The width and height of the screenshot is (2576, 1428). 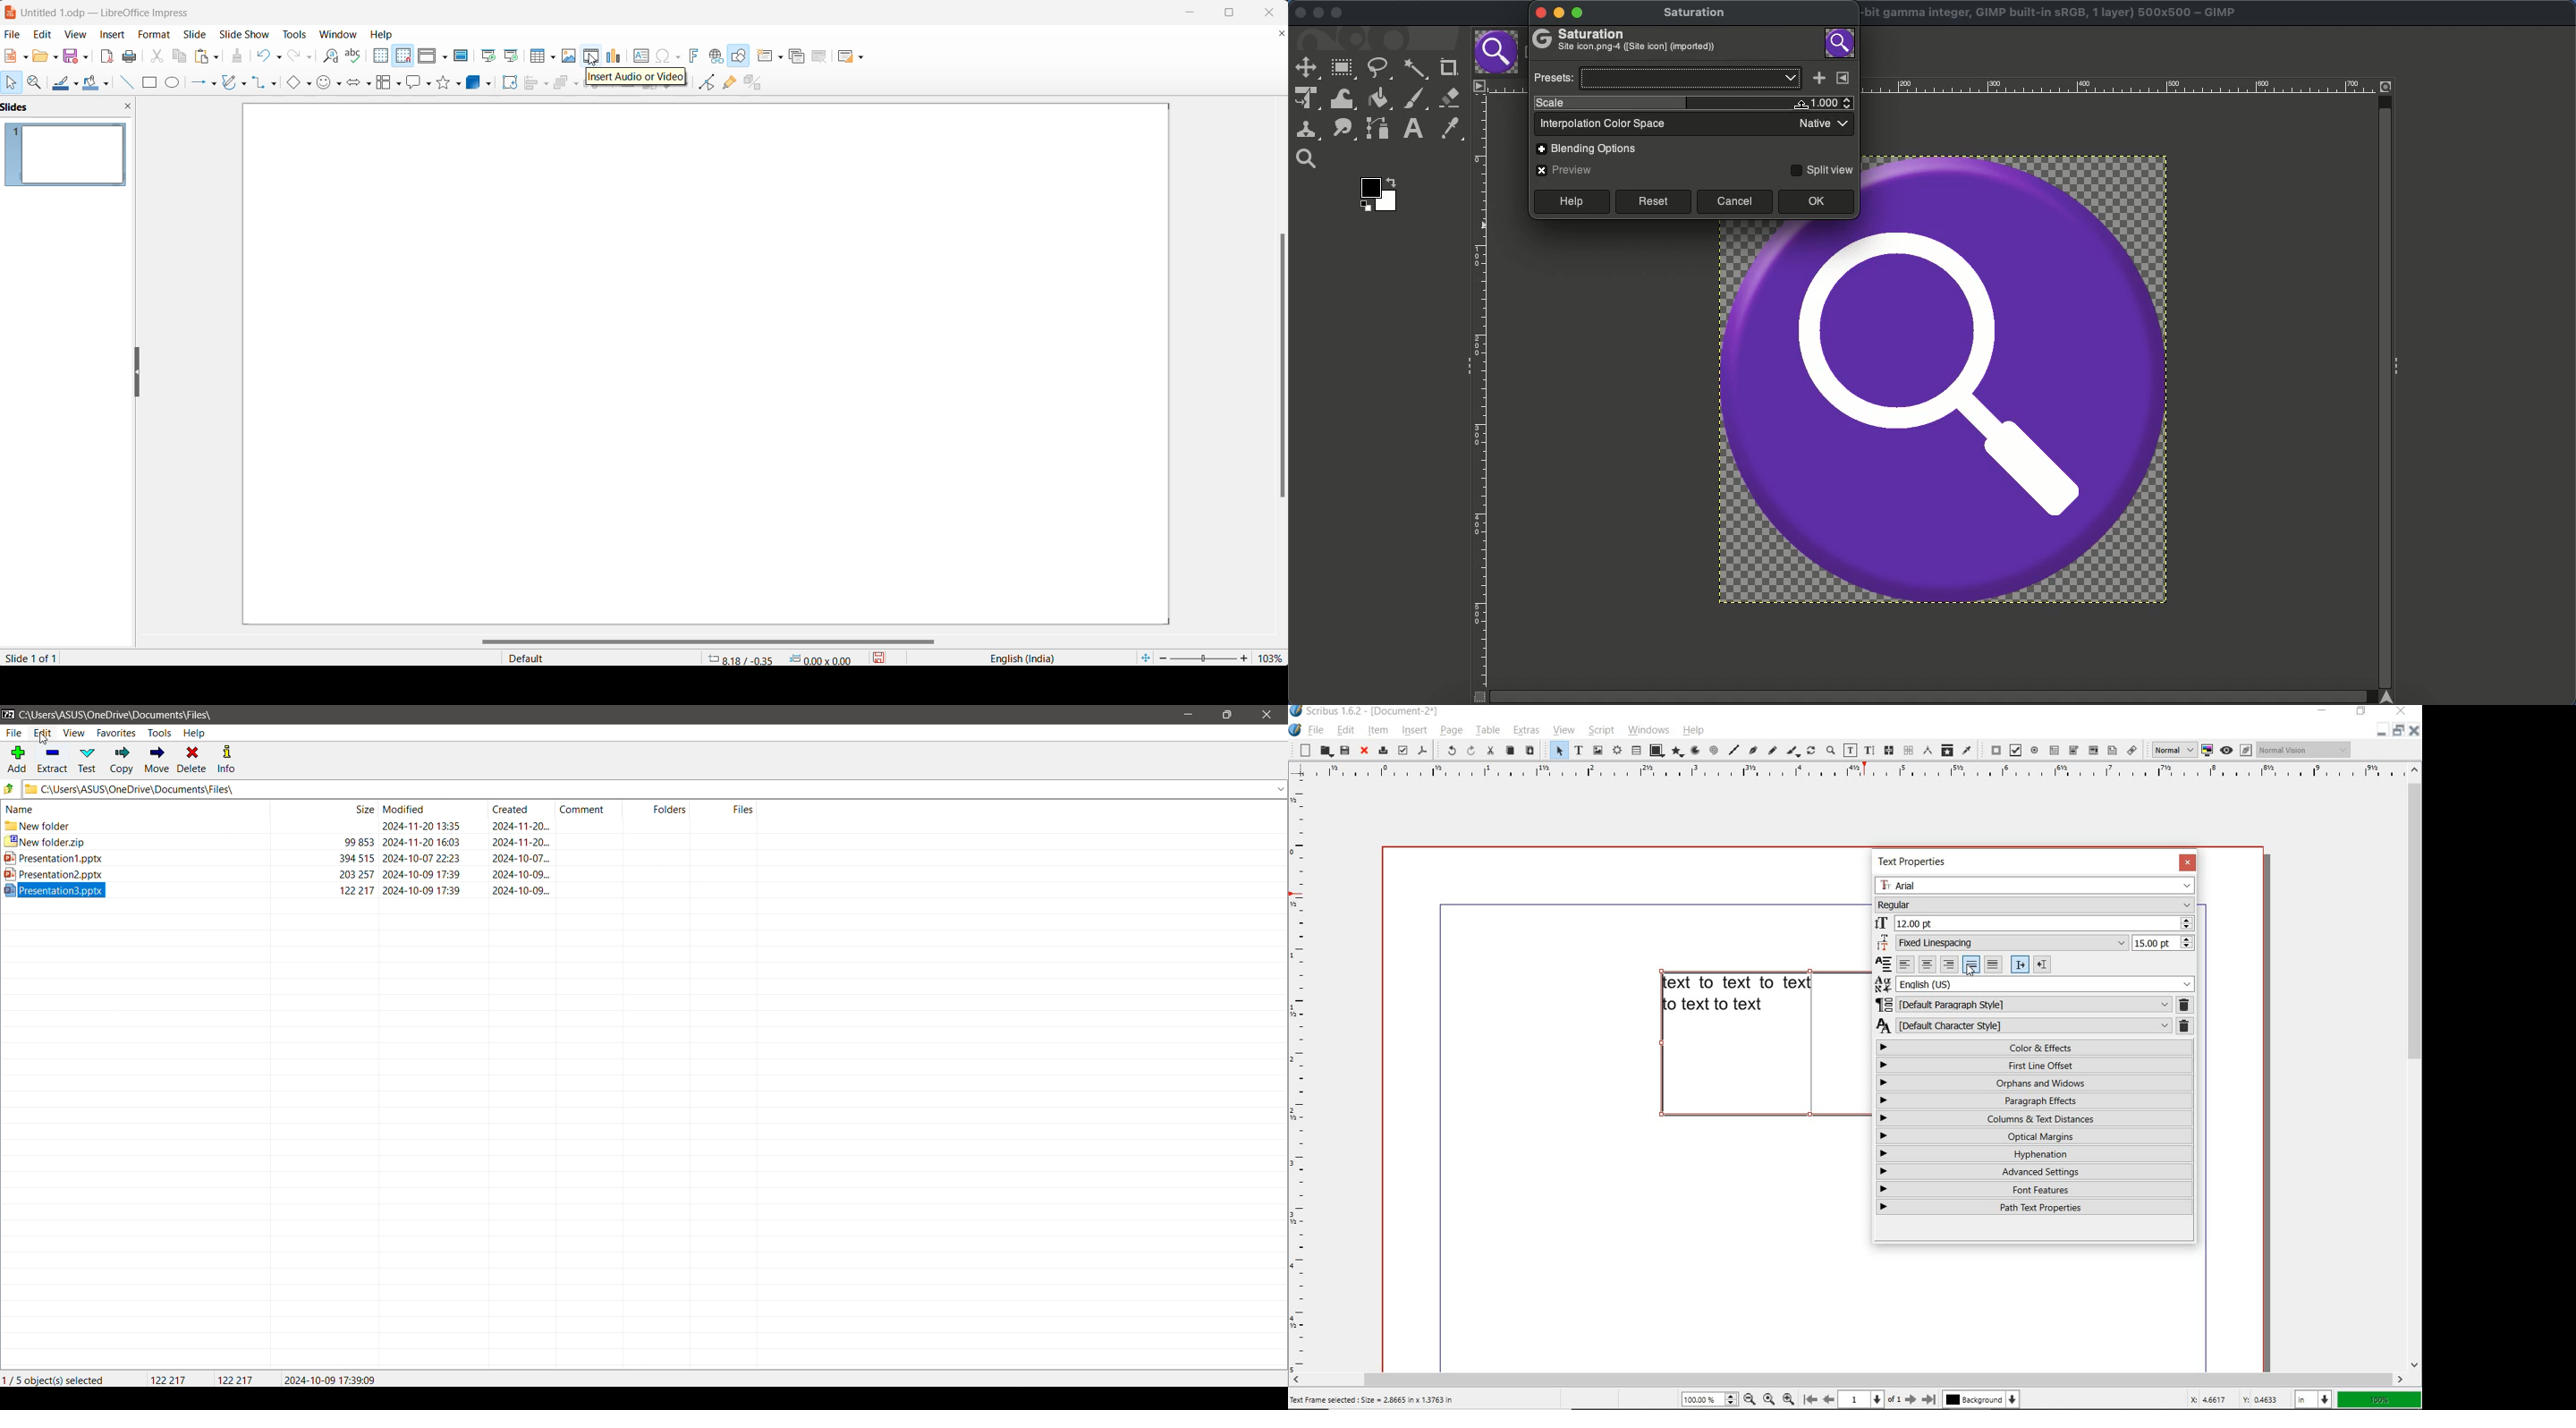 What do you see at coordinates (58, 84) in the screenshot?
I see `line color` at bounding box center [58, 84].